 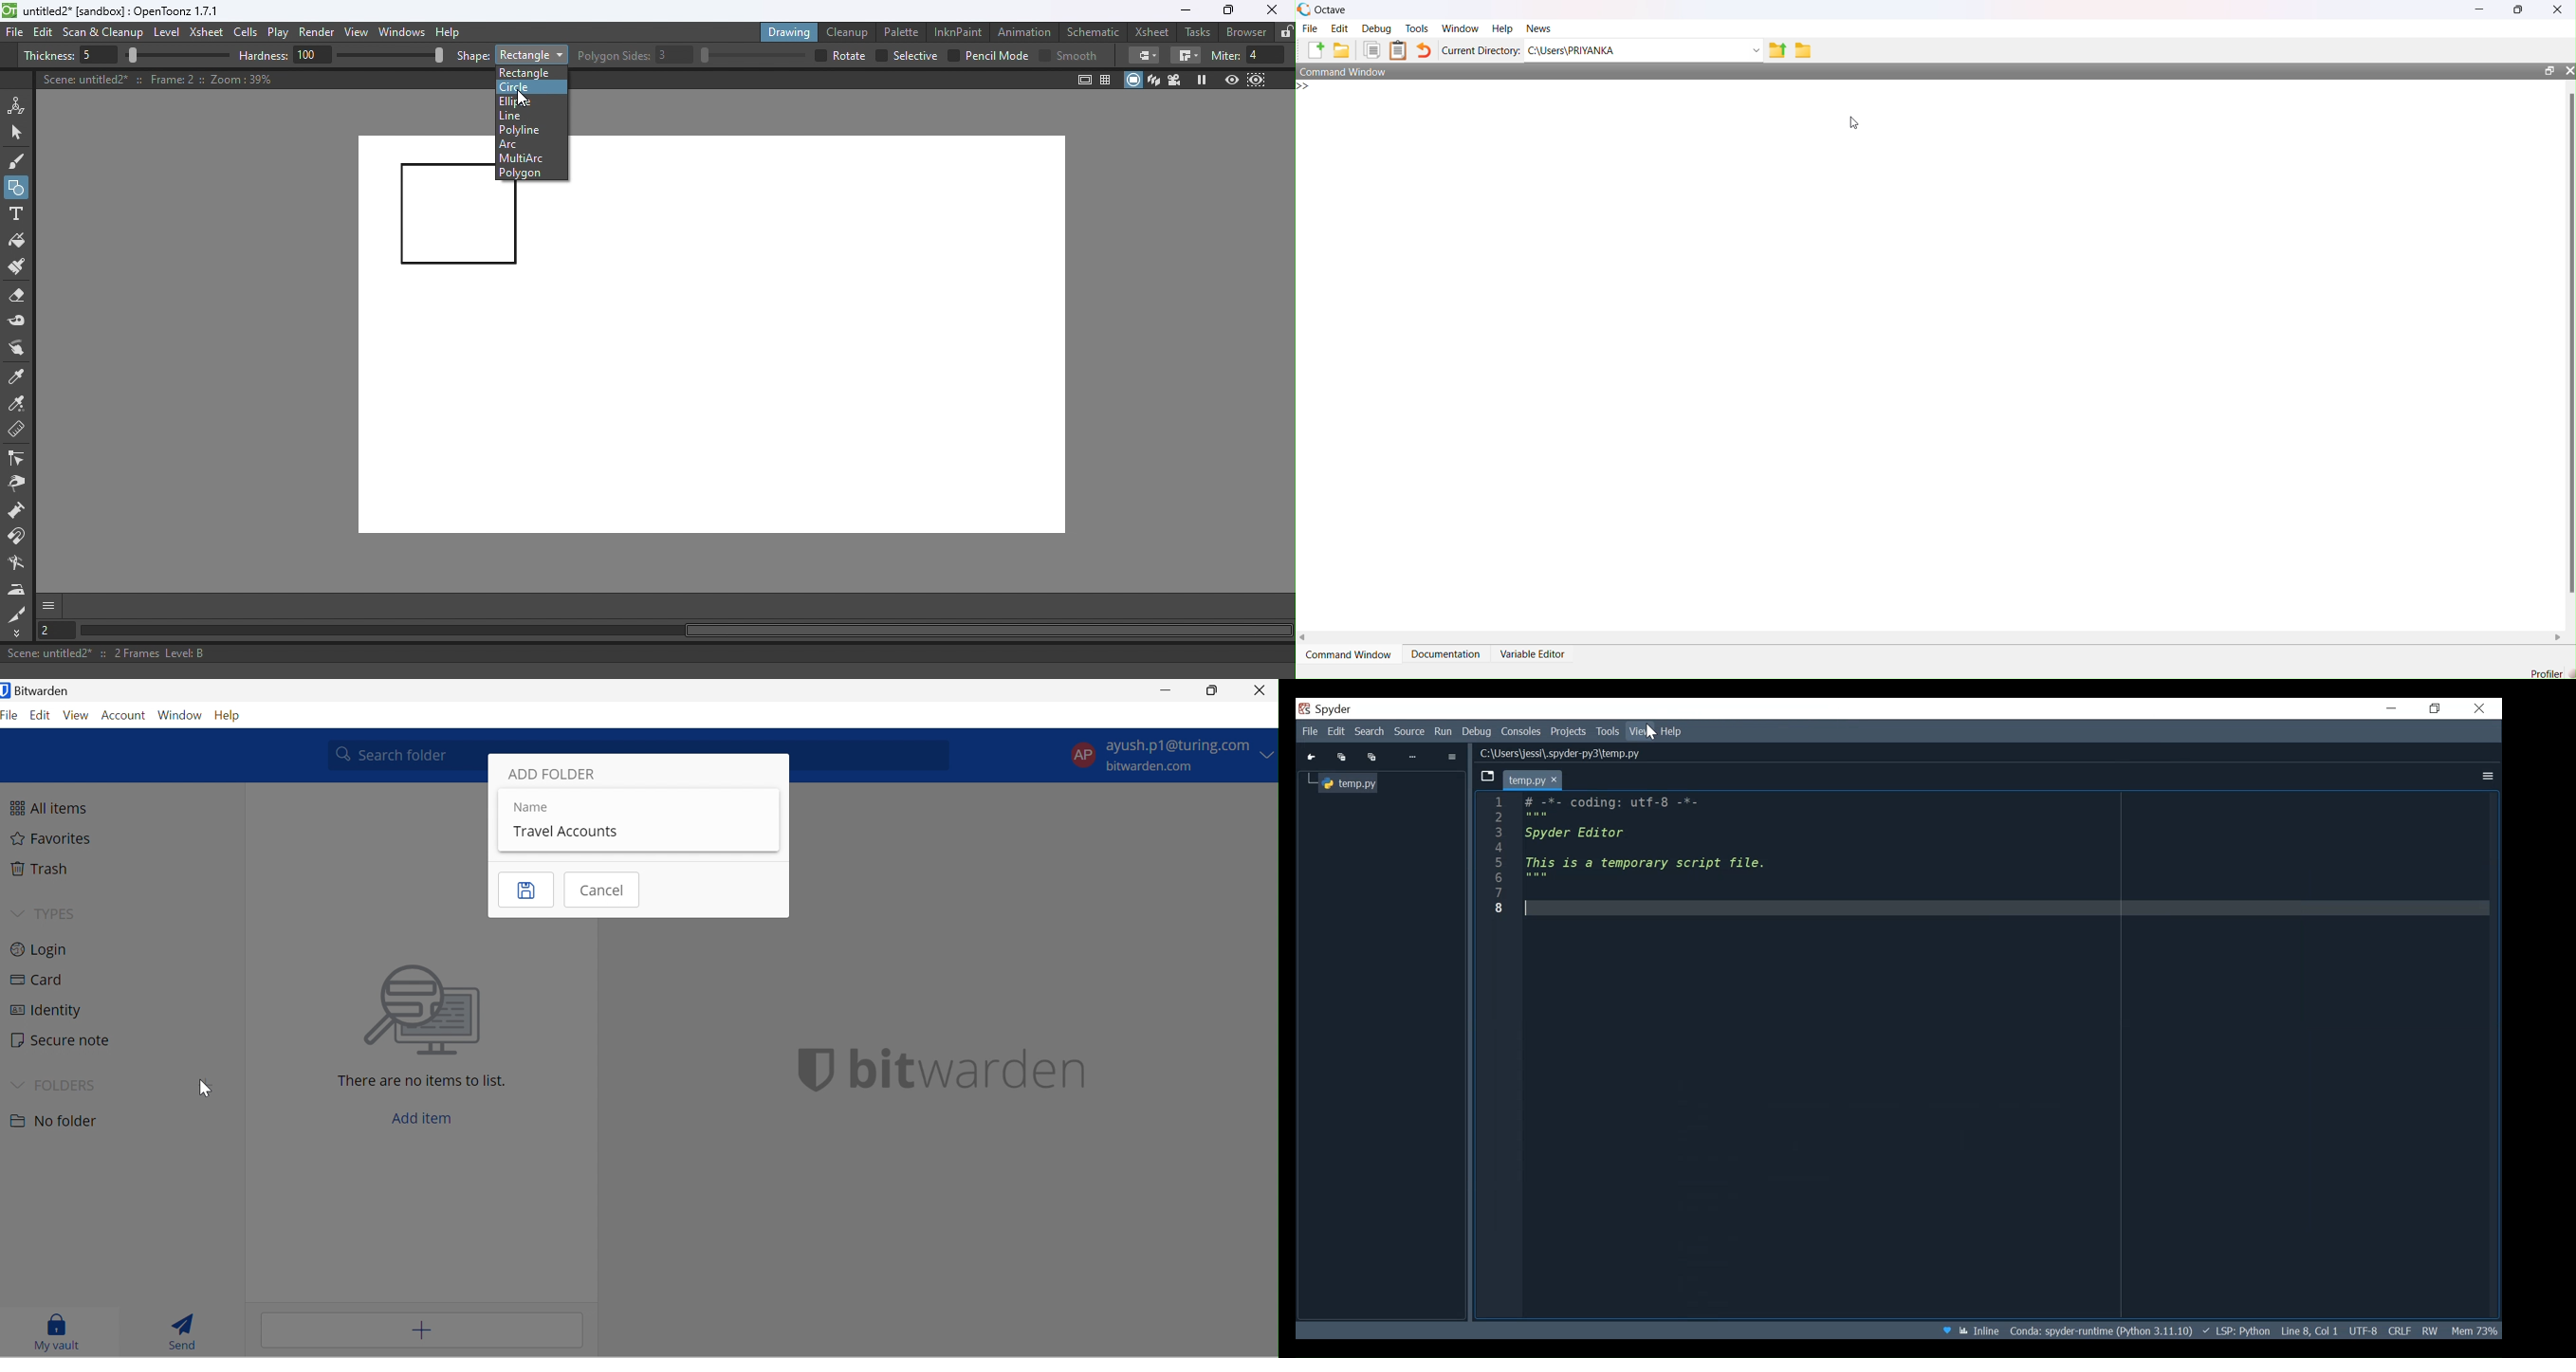 I want to click on Animation, so click(x=1027, y=30).